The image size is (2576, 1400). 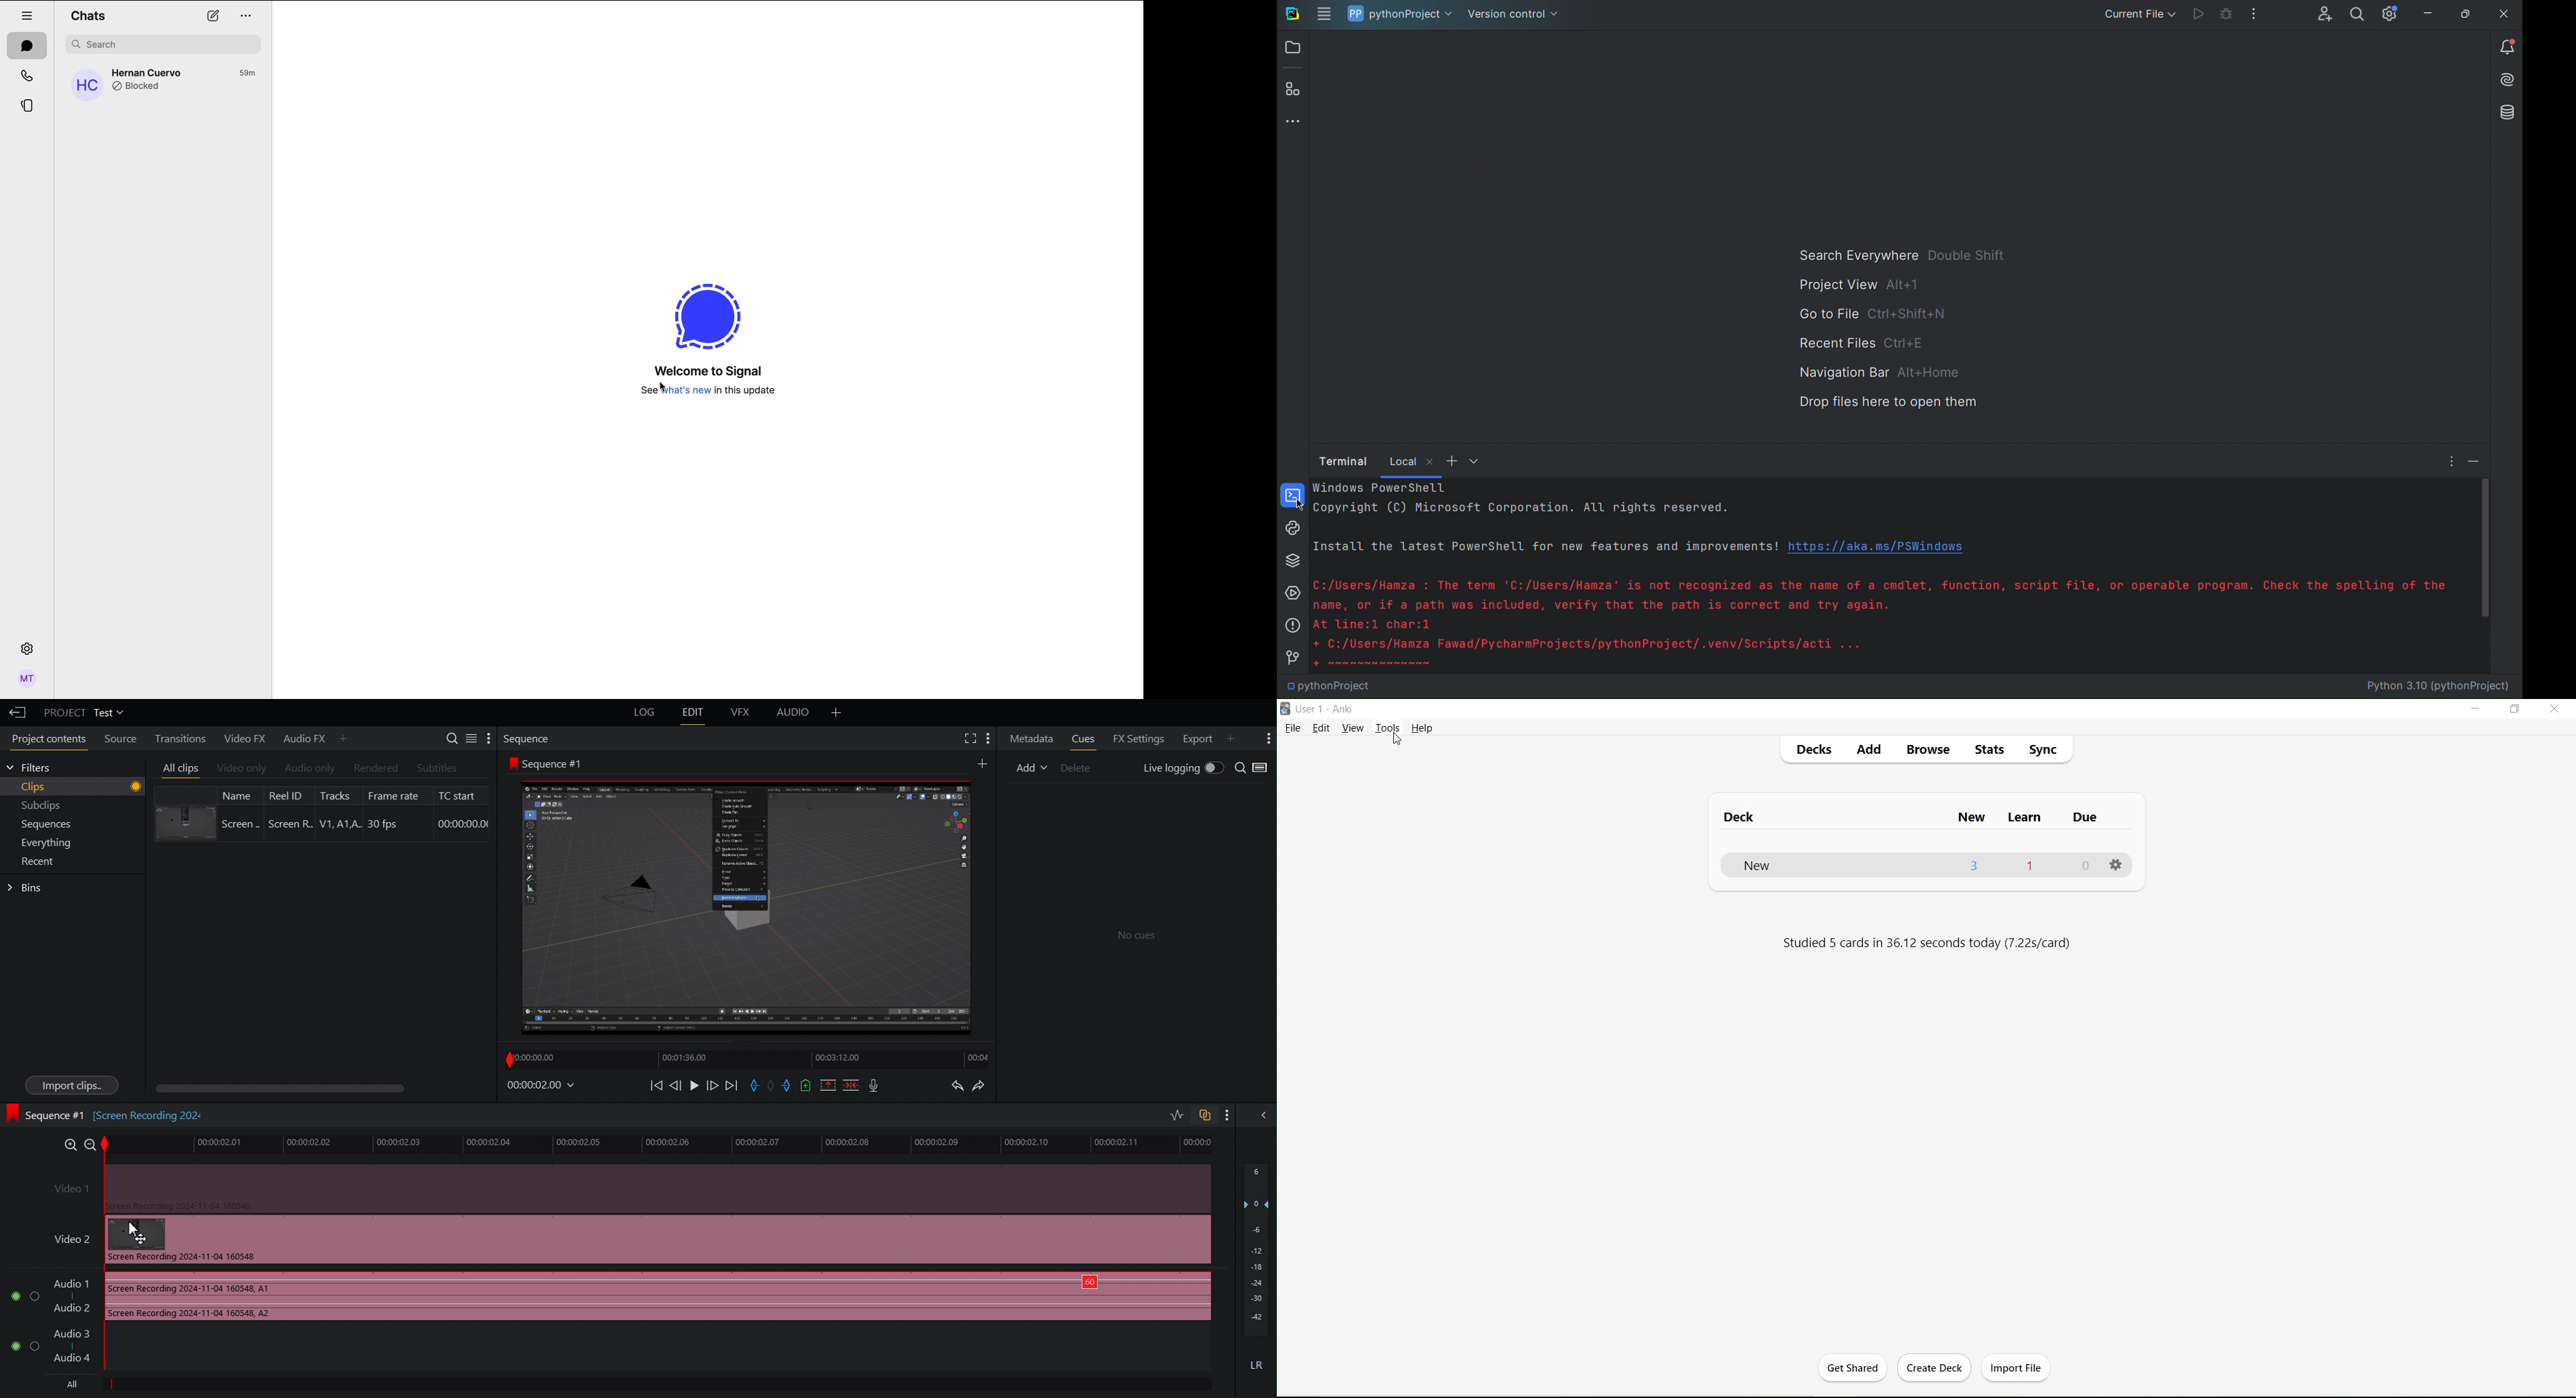 What do you see at coordinates (1397, 740) in the screenshot?
I see `Cursor` at bounding box center [1397, 740].